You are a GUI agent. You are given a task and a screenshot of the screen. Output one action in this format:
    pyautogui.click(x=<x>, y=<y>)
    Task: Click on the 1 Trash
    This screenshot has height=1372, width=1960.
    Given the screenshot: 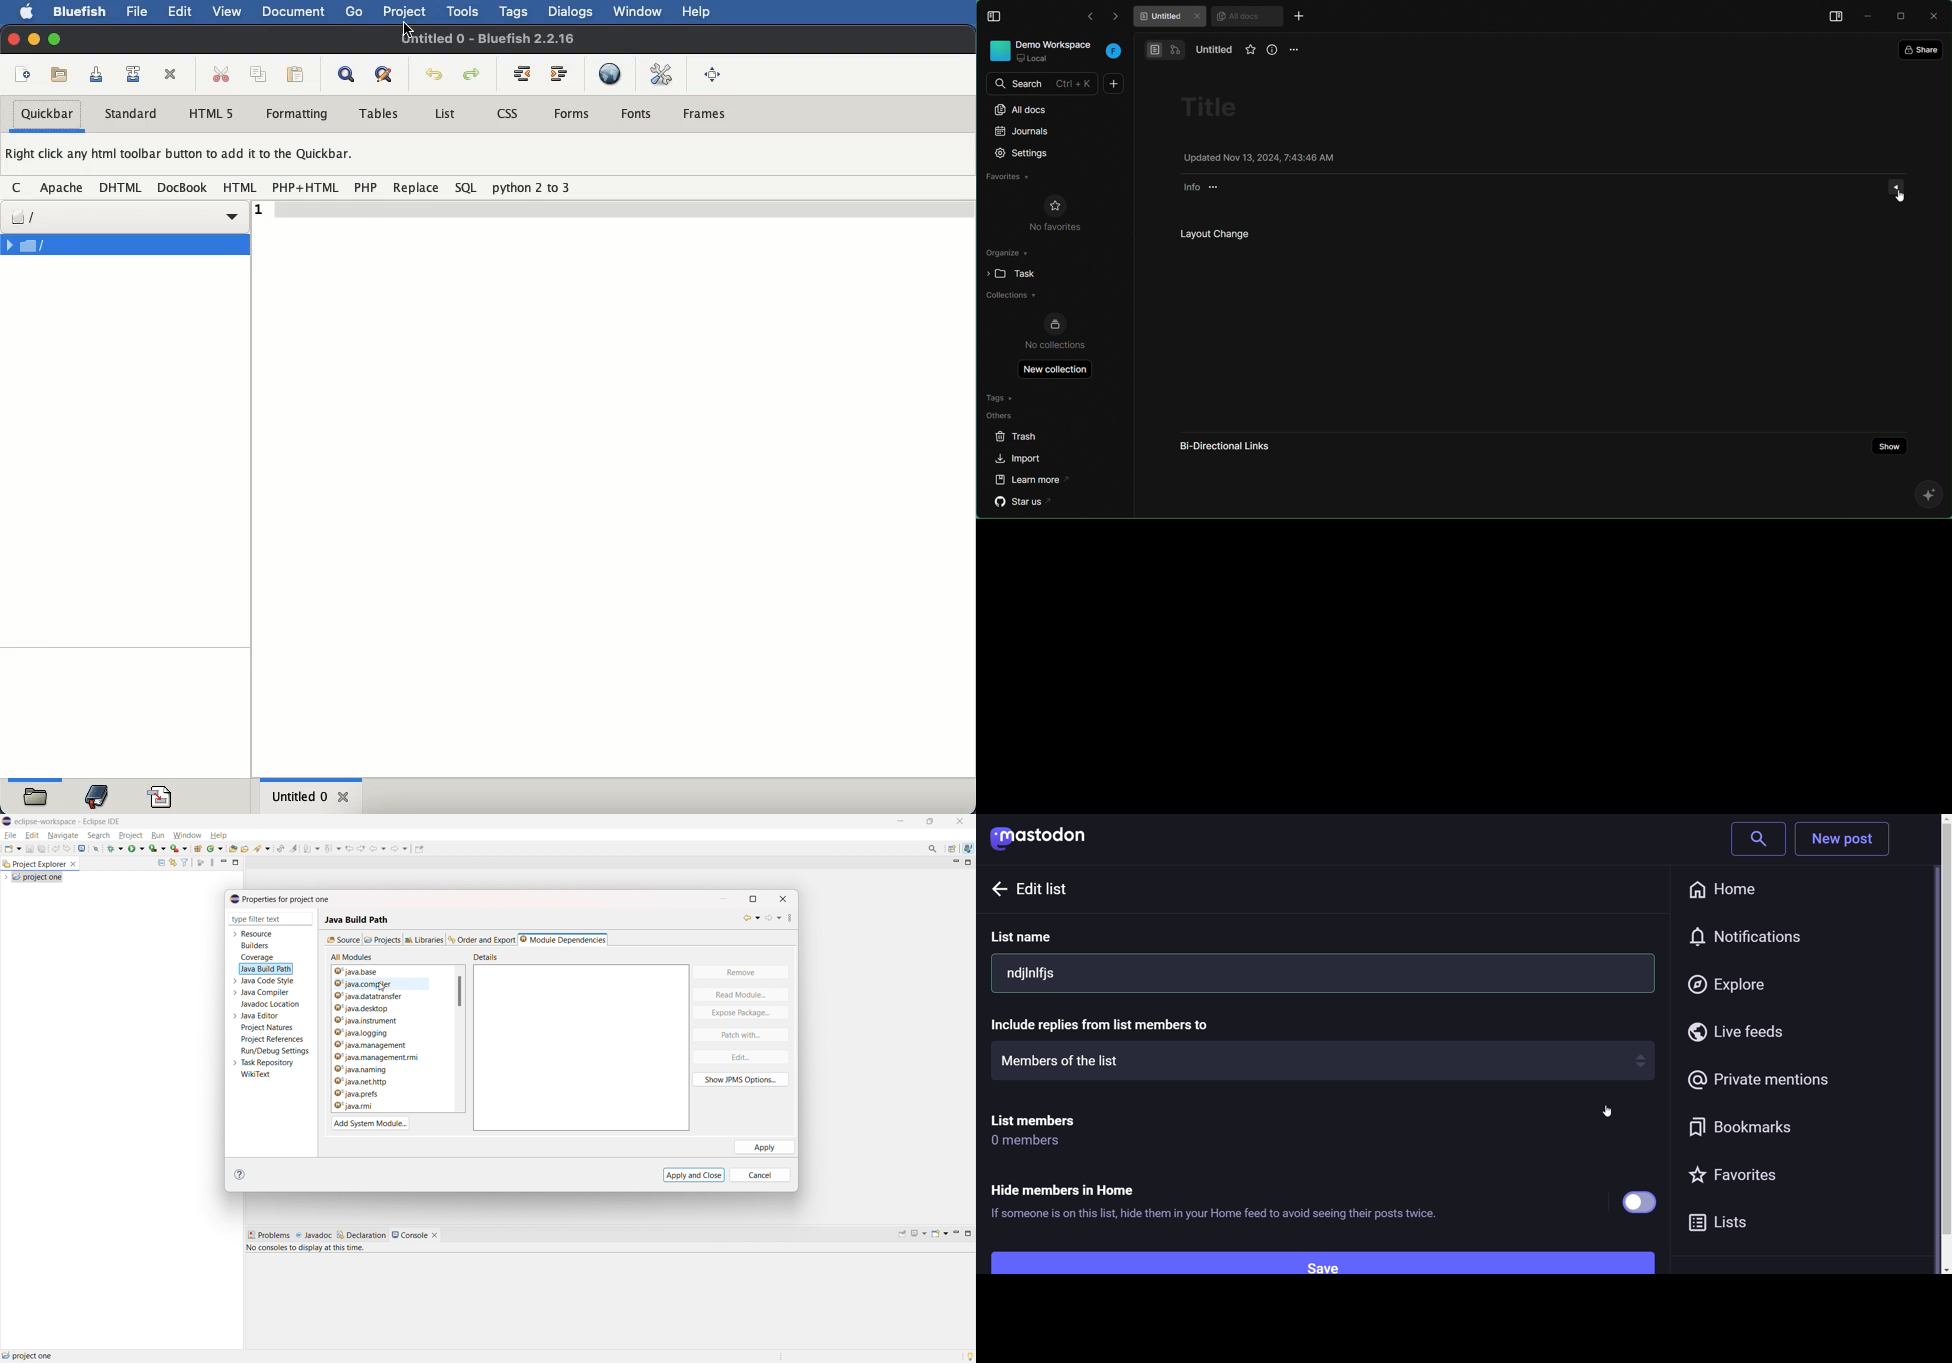 What is the action you would take?
    pyautogui.click(x=1025, y=437)
    